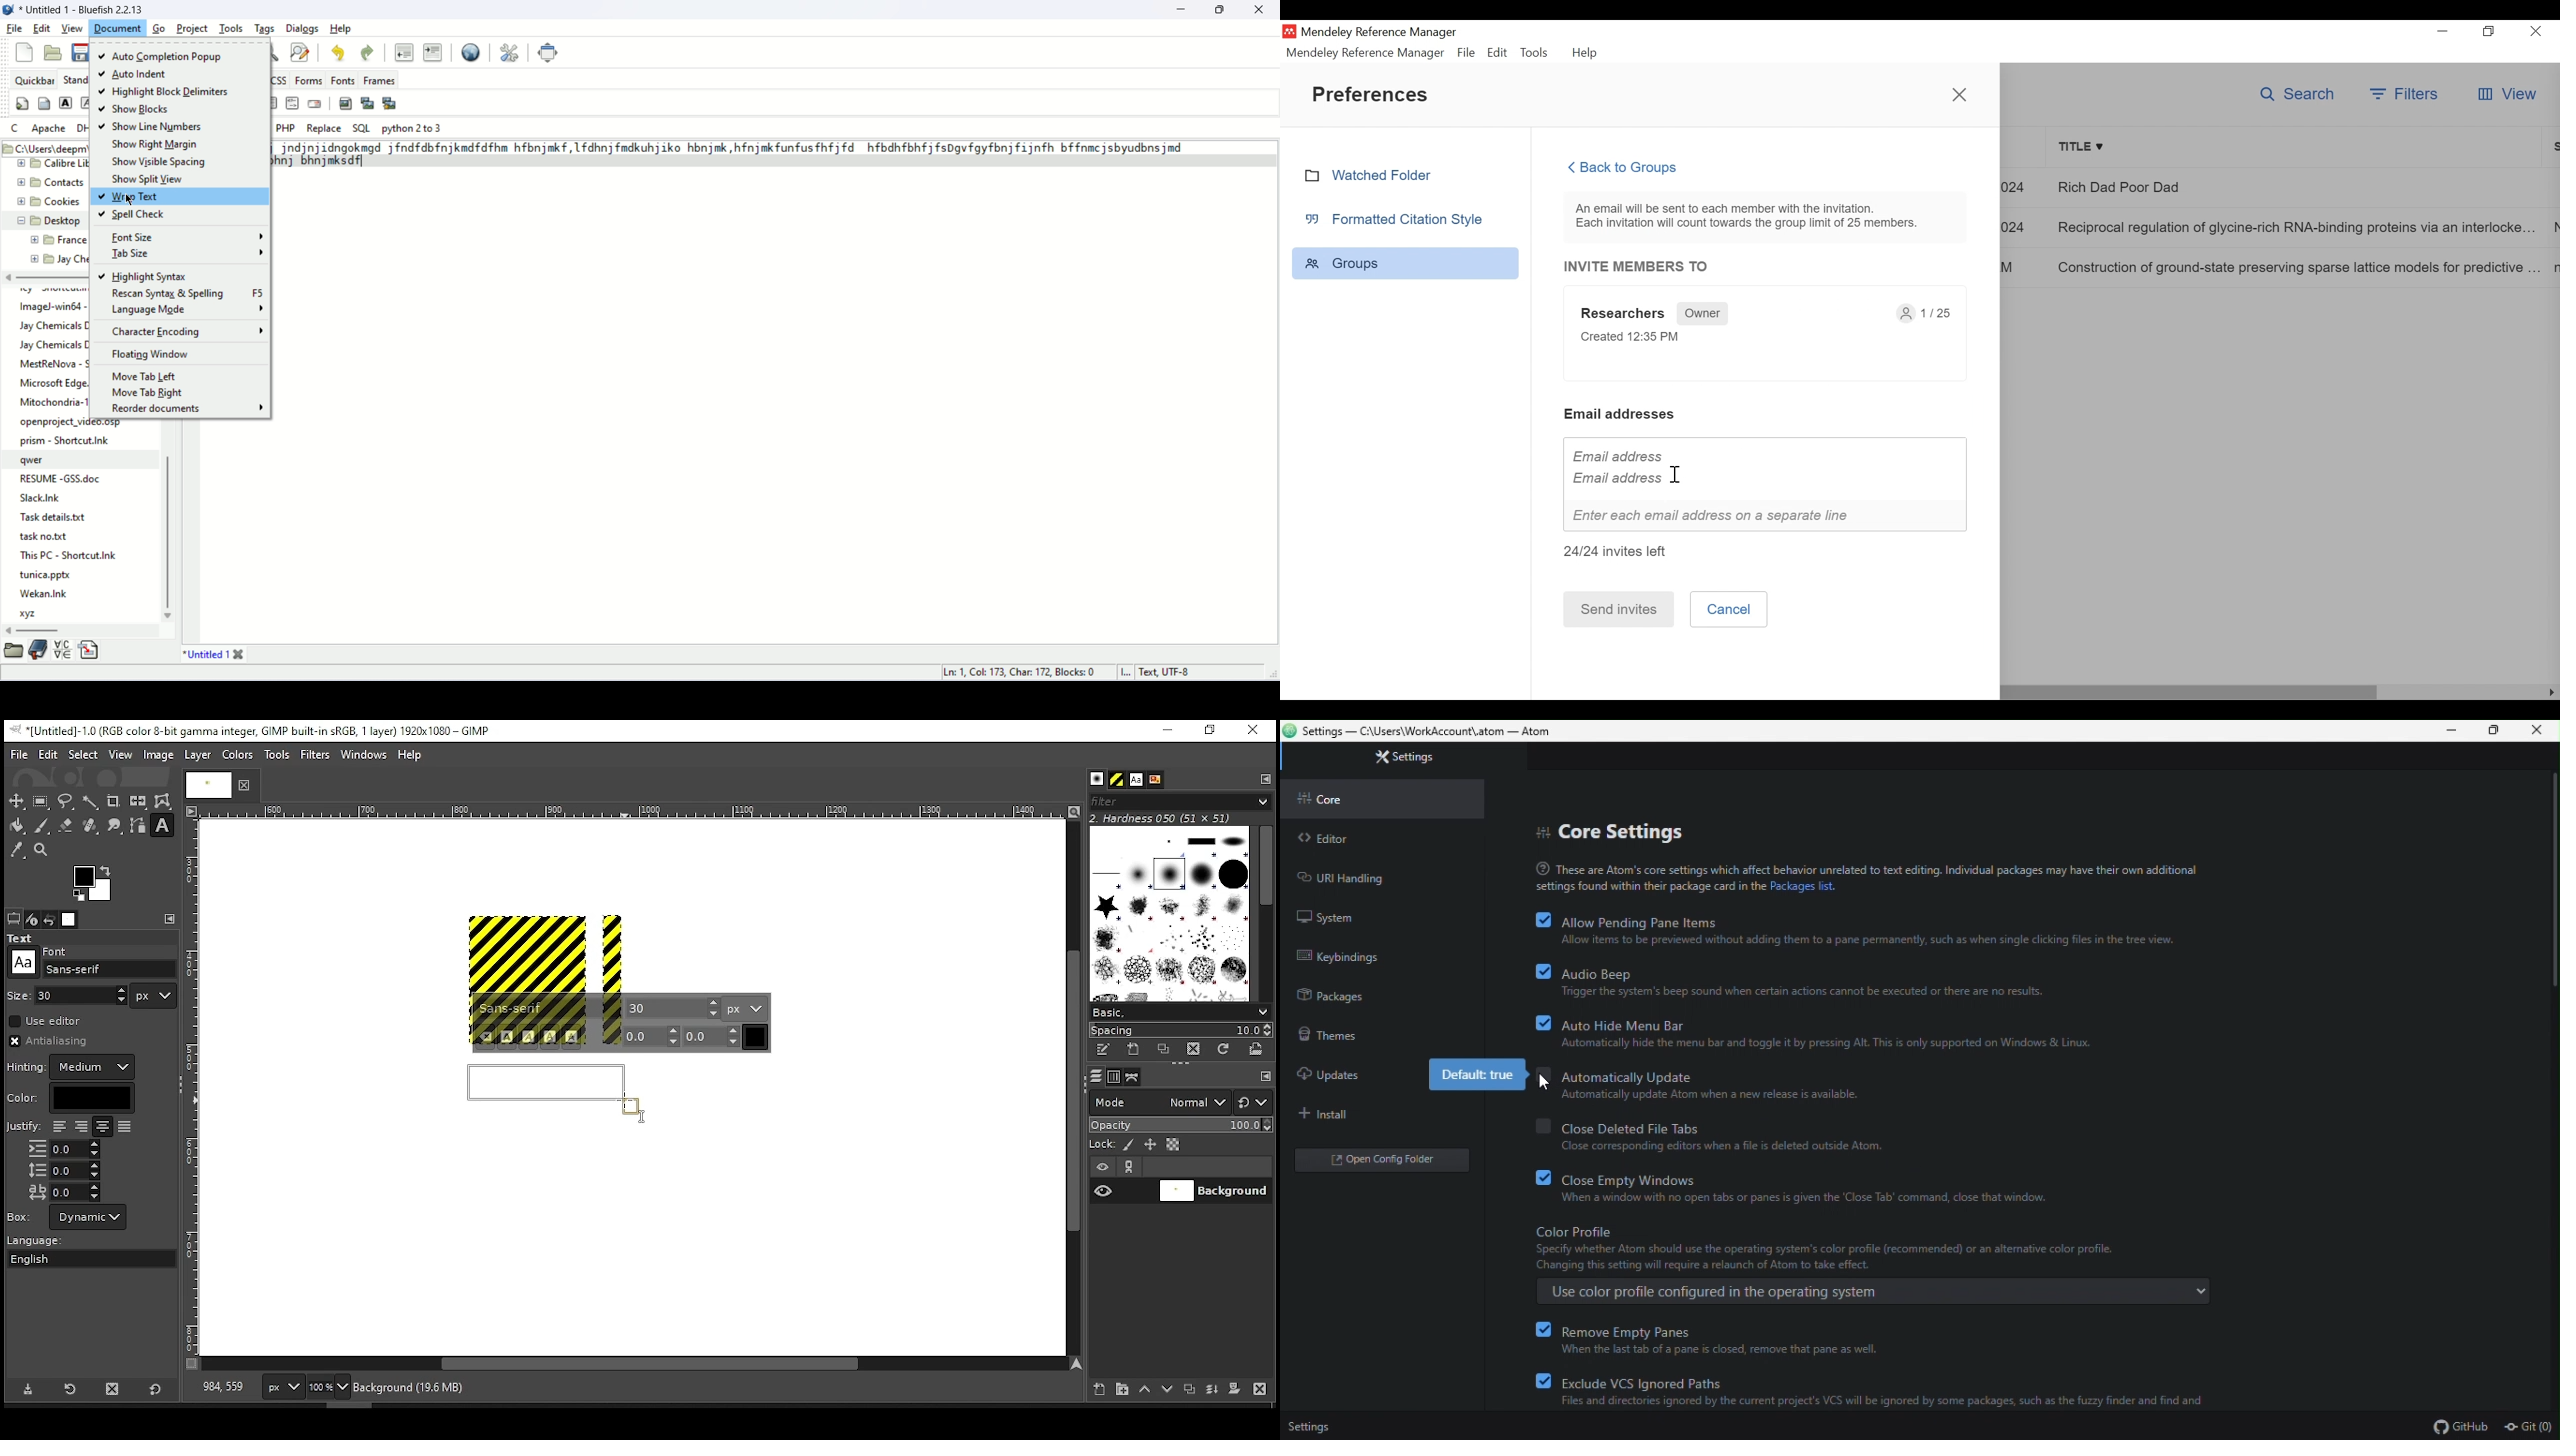 The height and width of the screenshot is (1456, 2576). Describe the element at coordinates (81, 52) in the screenshot. I see `save` at that location.